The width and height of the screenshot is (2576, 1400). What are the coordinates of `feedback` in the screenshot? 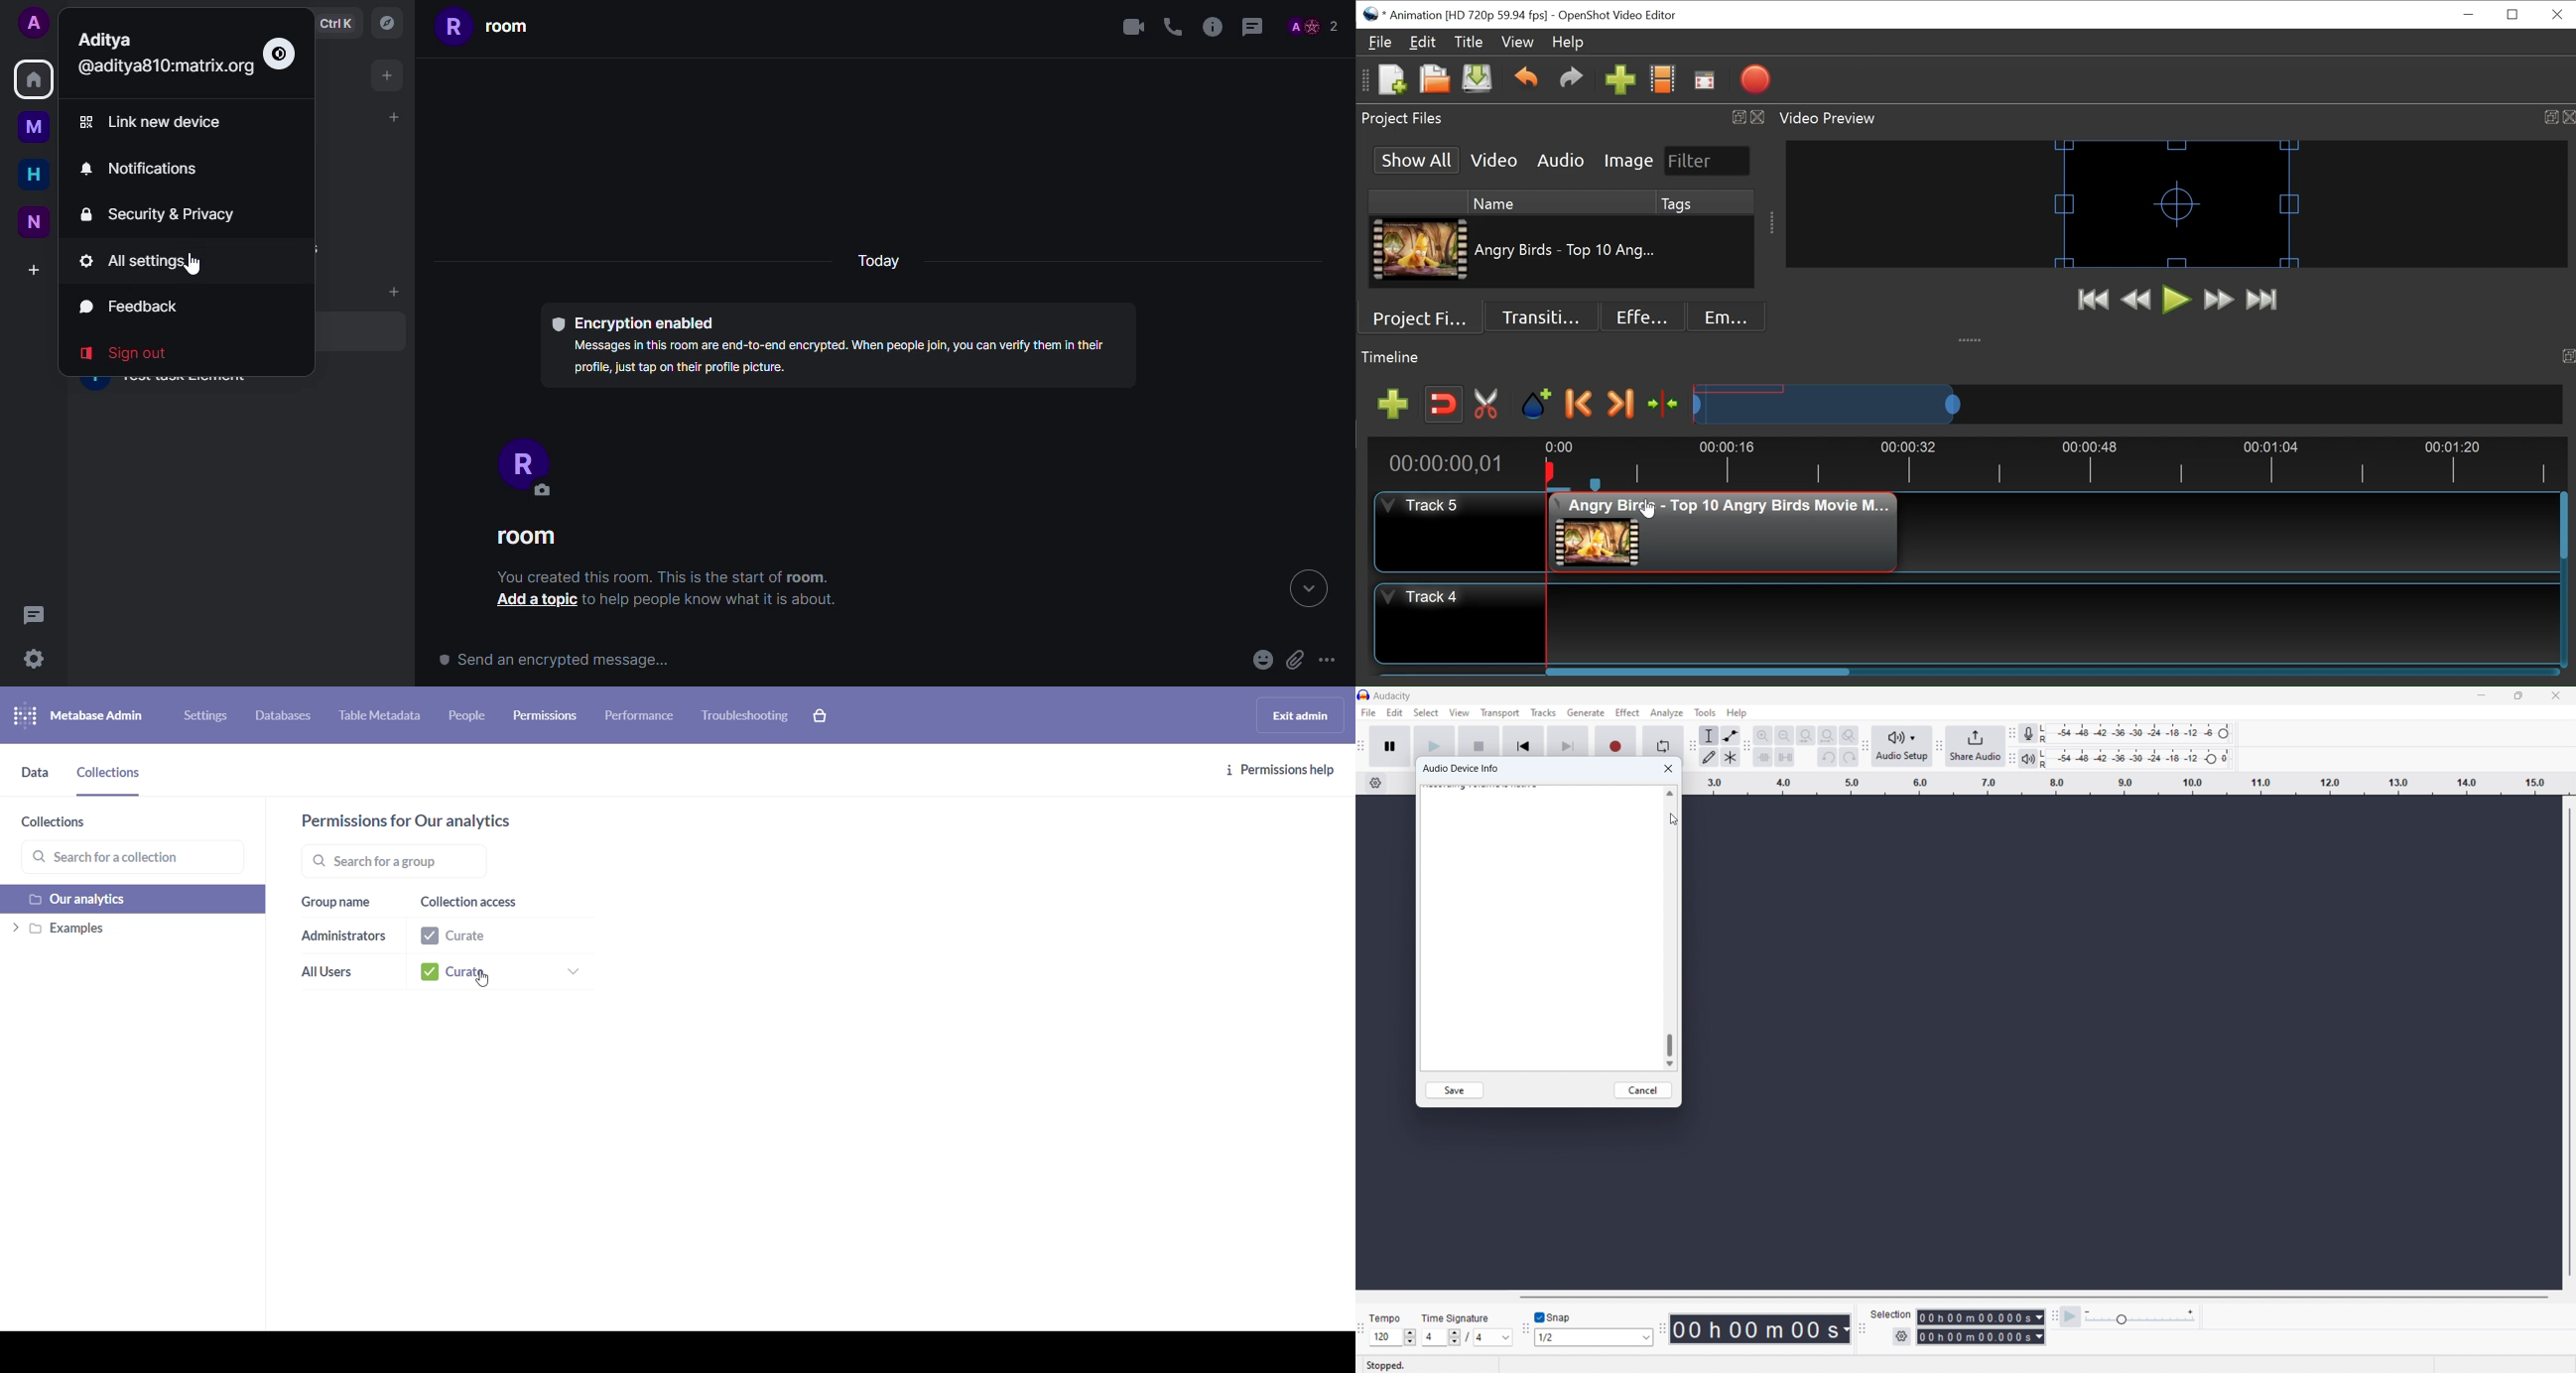 It's located at (133, 306).